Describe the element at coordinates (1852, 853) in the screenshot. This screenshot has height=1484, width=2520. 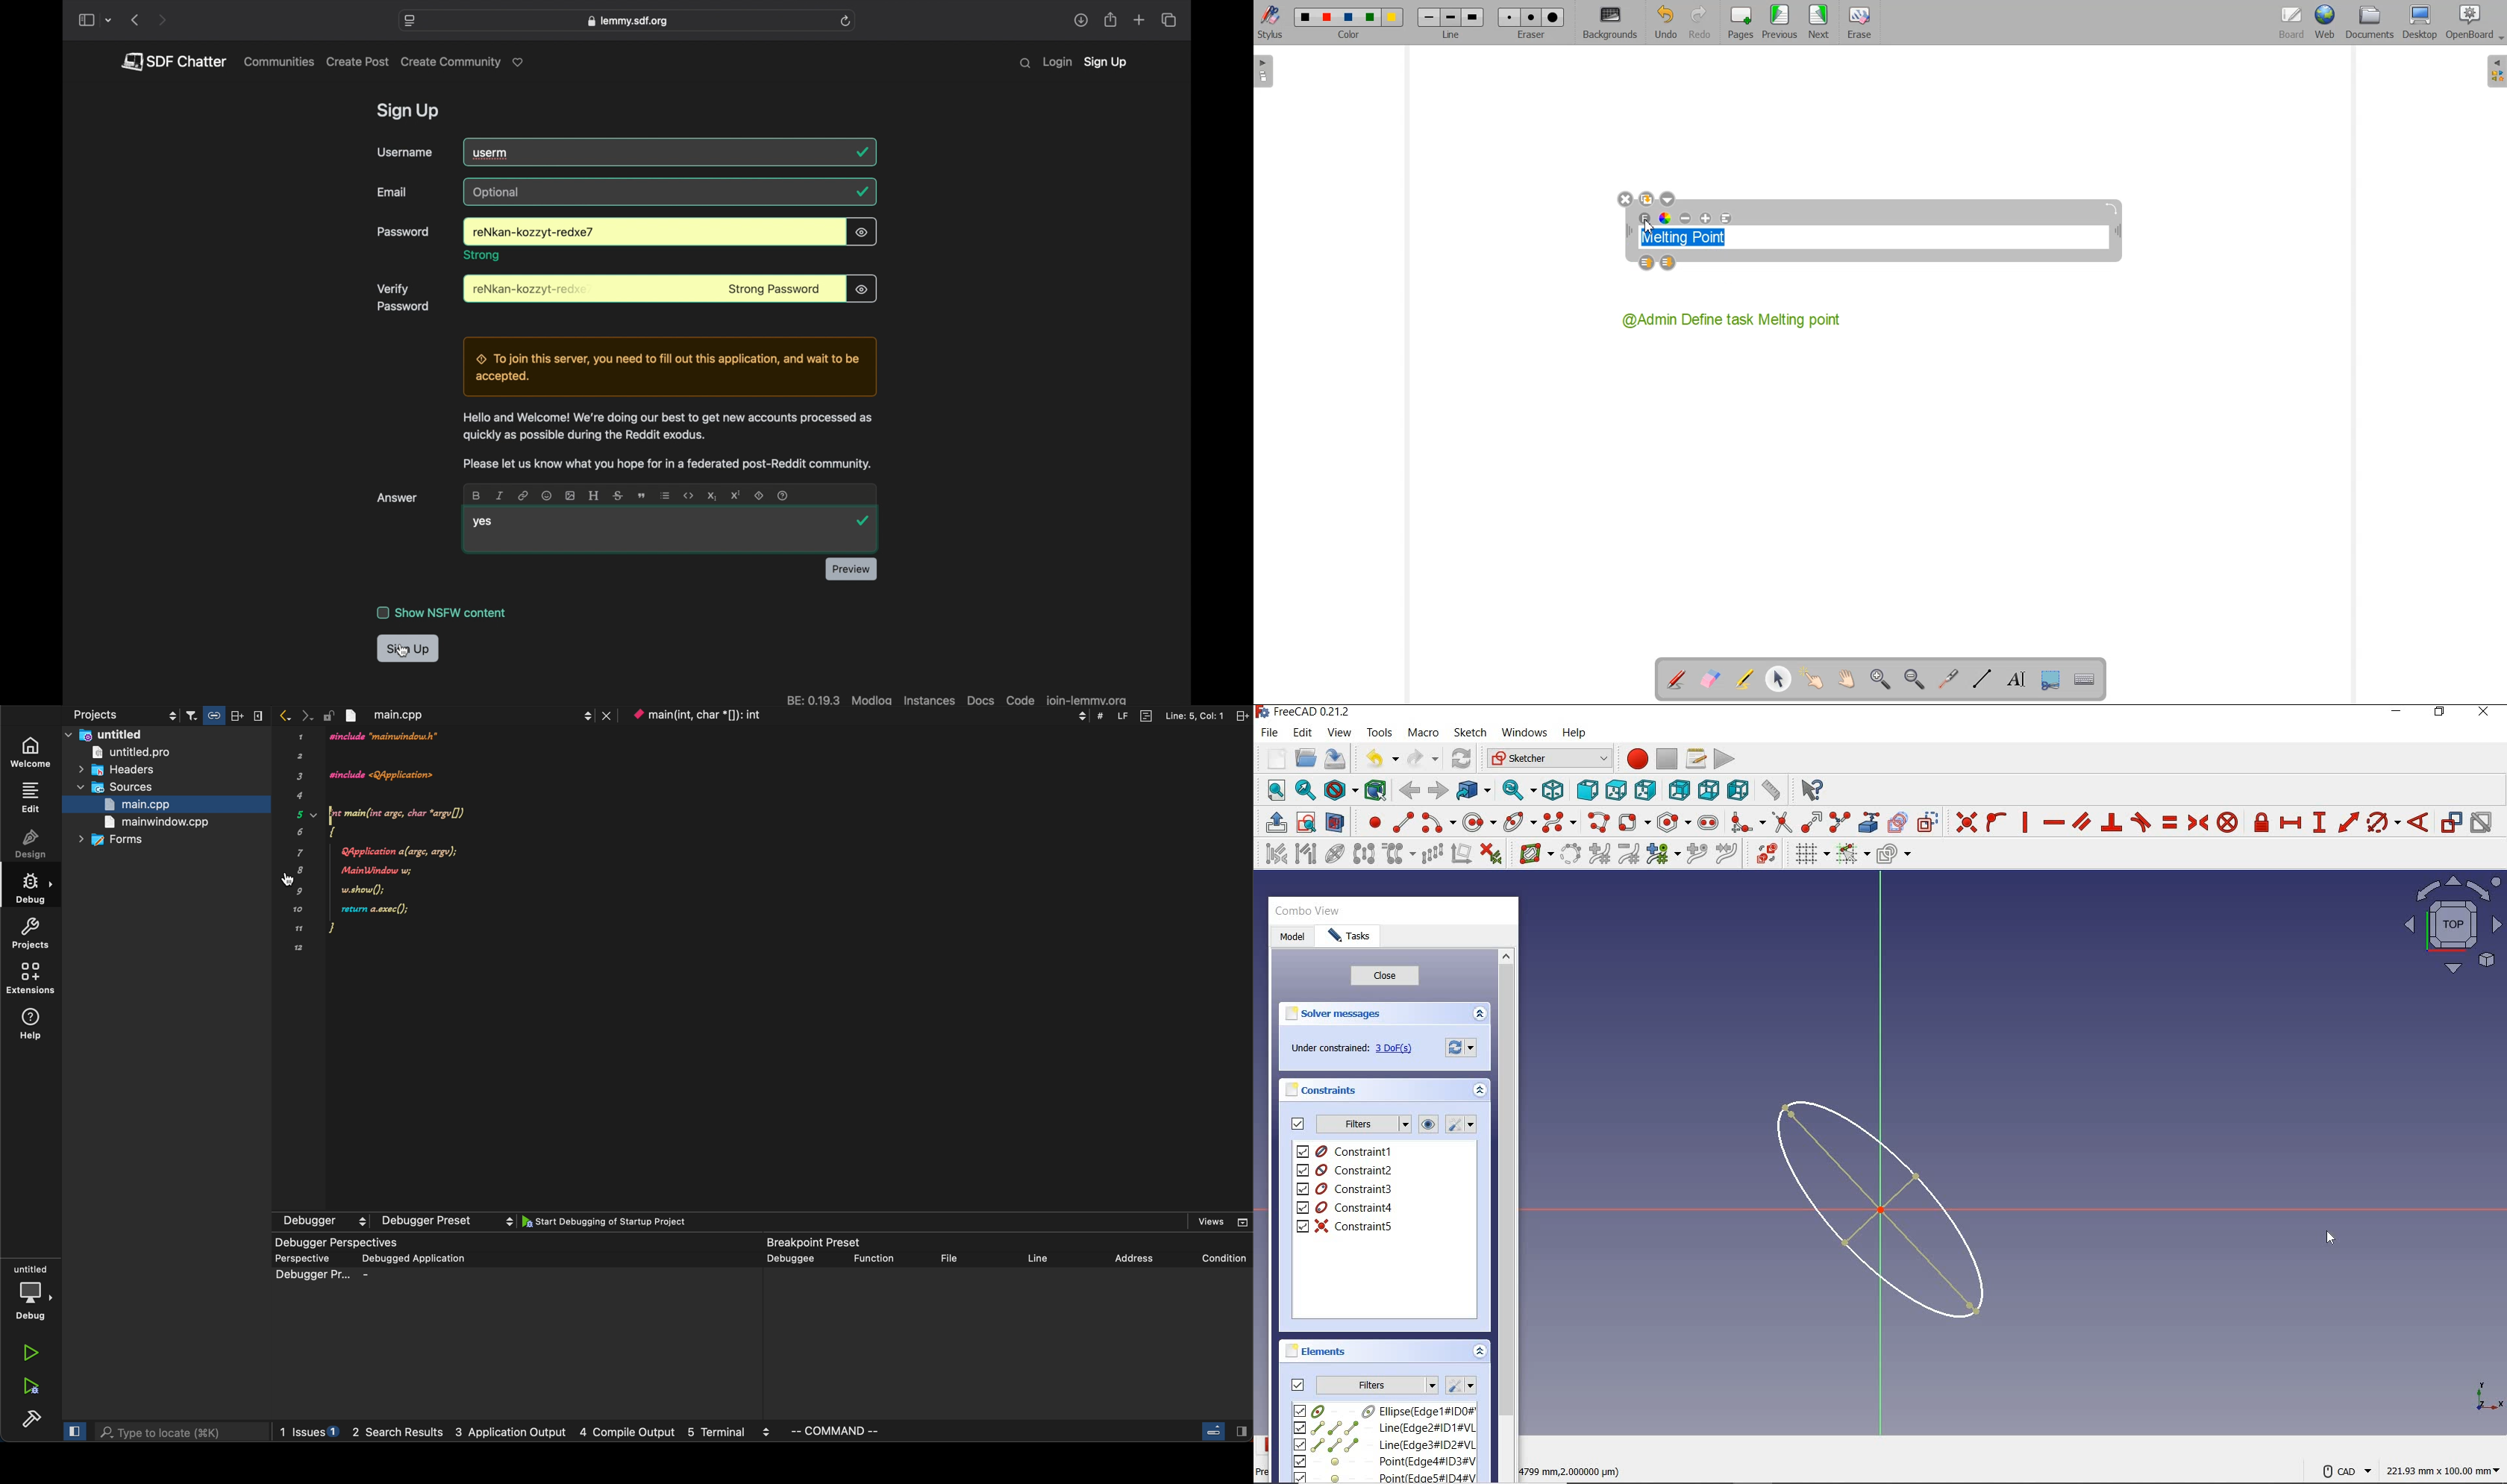
I see `toggle snap` at that location.